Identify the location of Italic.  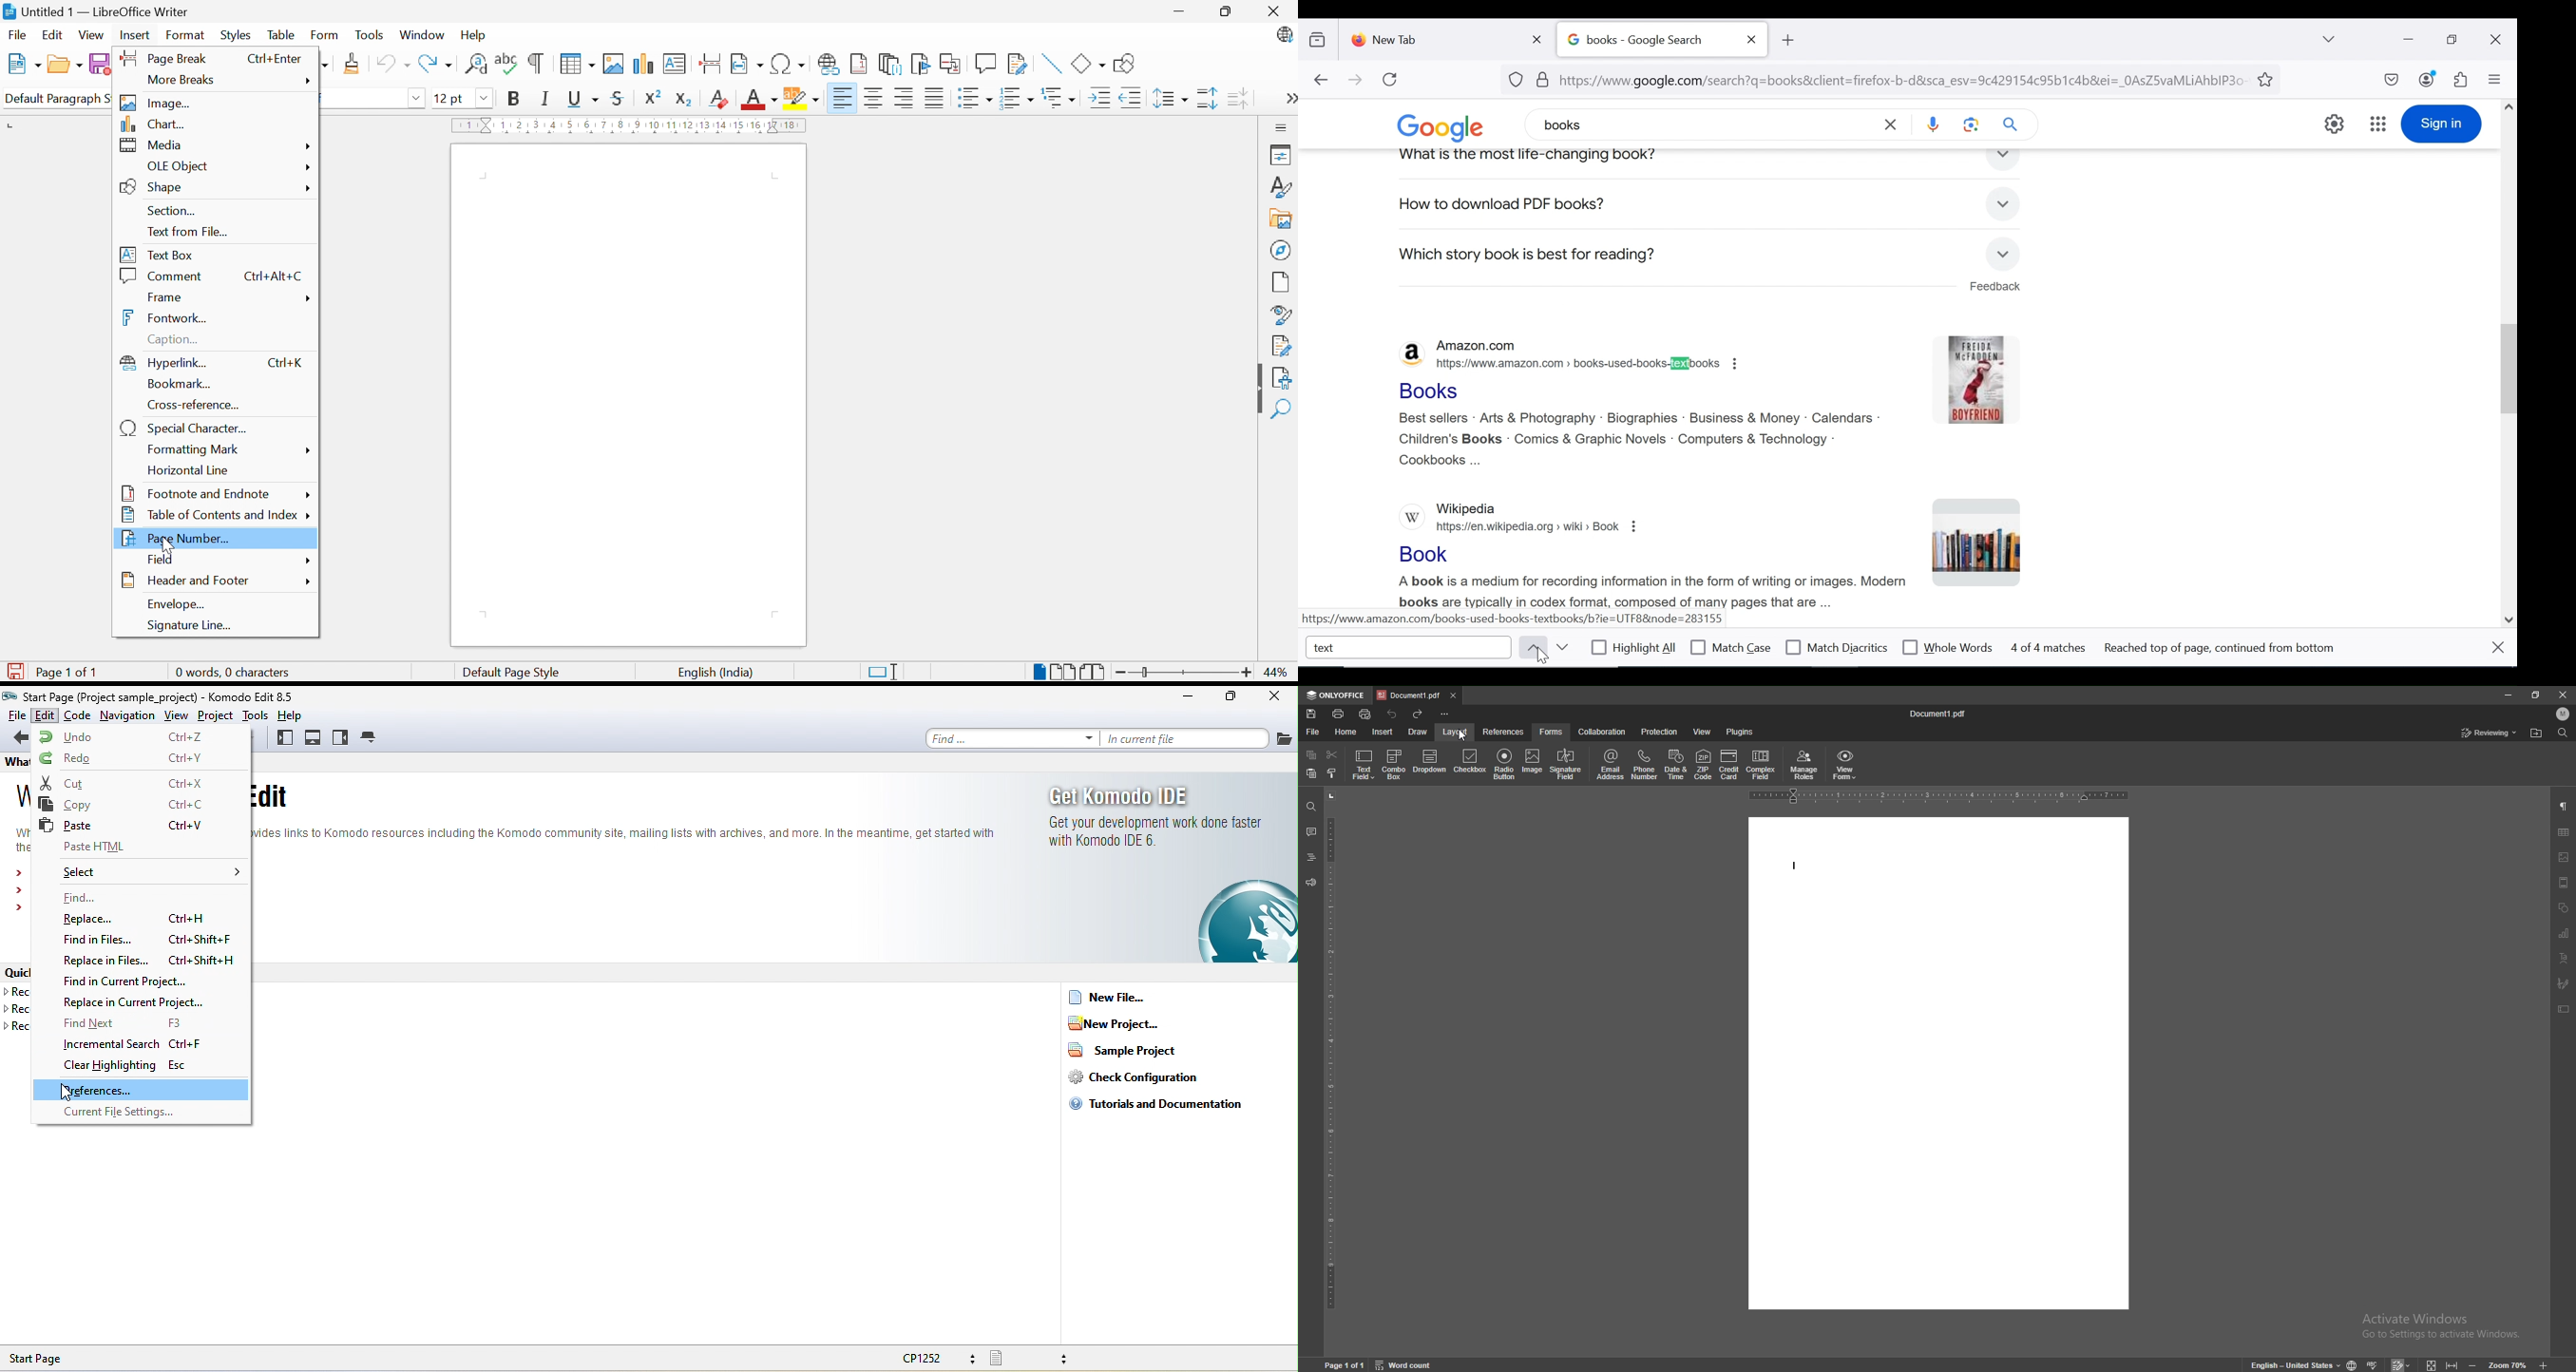
(543, 98).